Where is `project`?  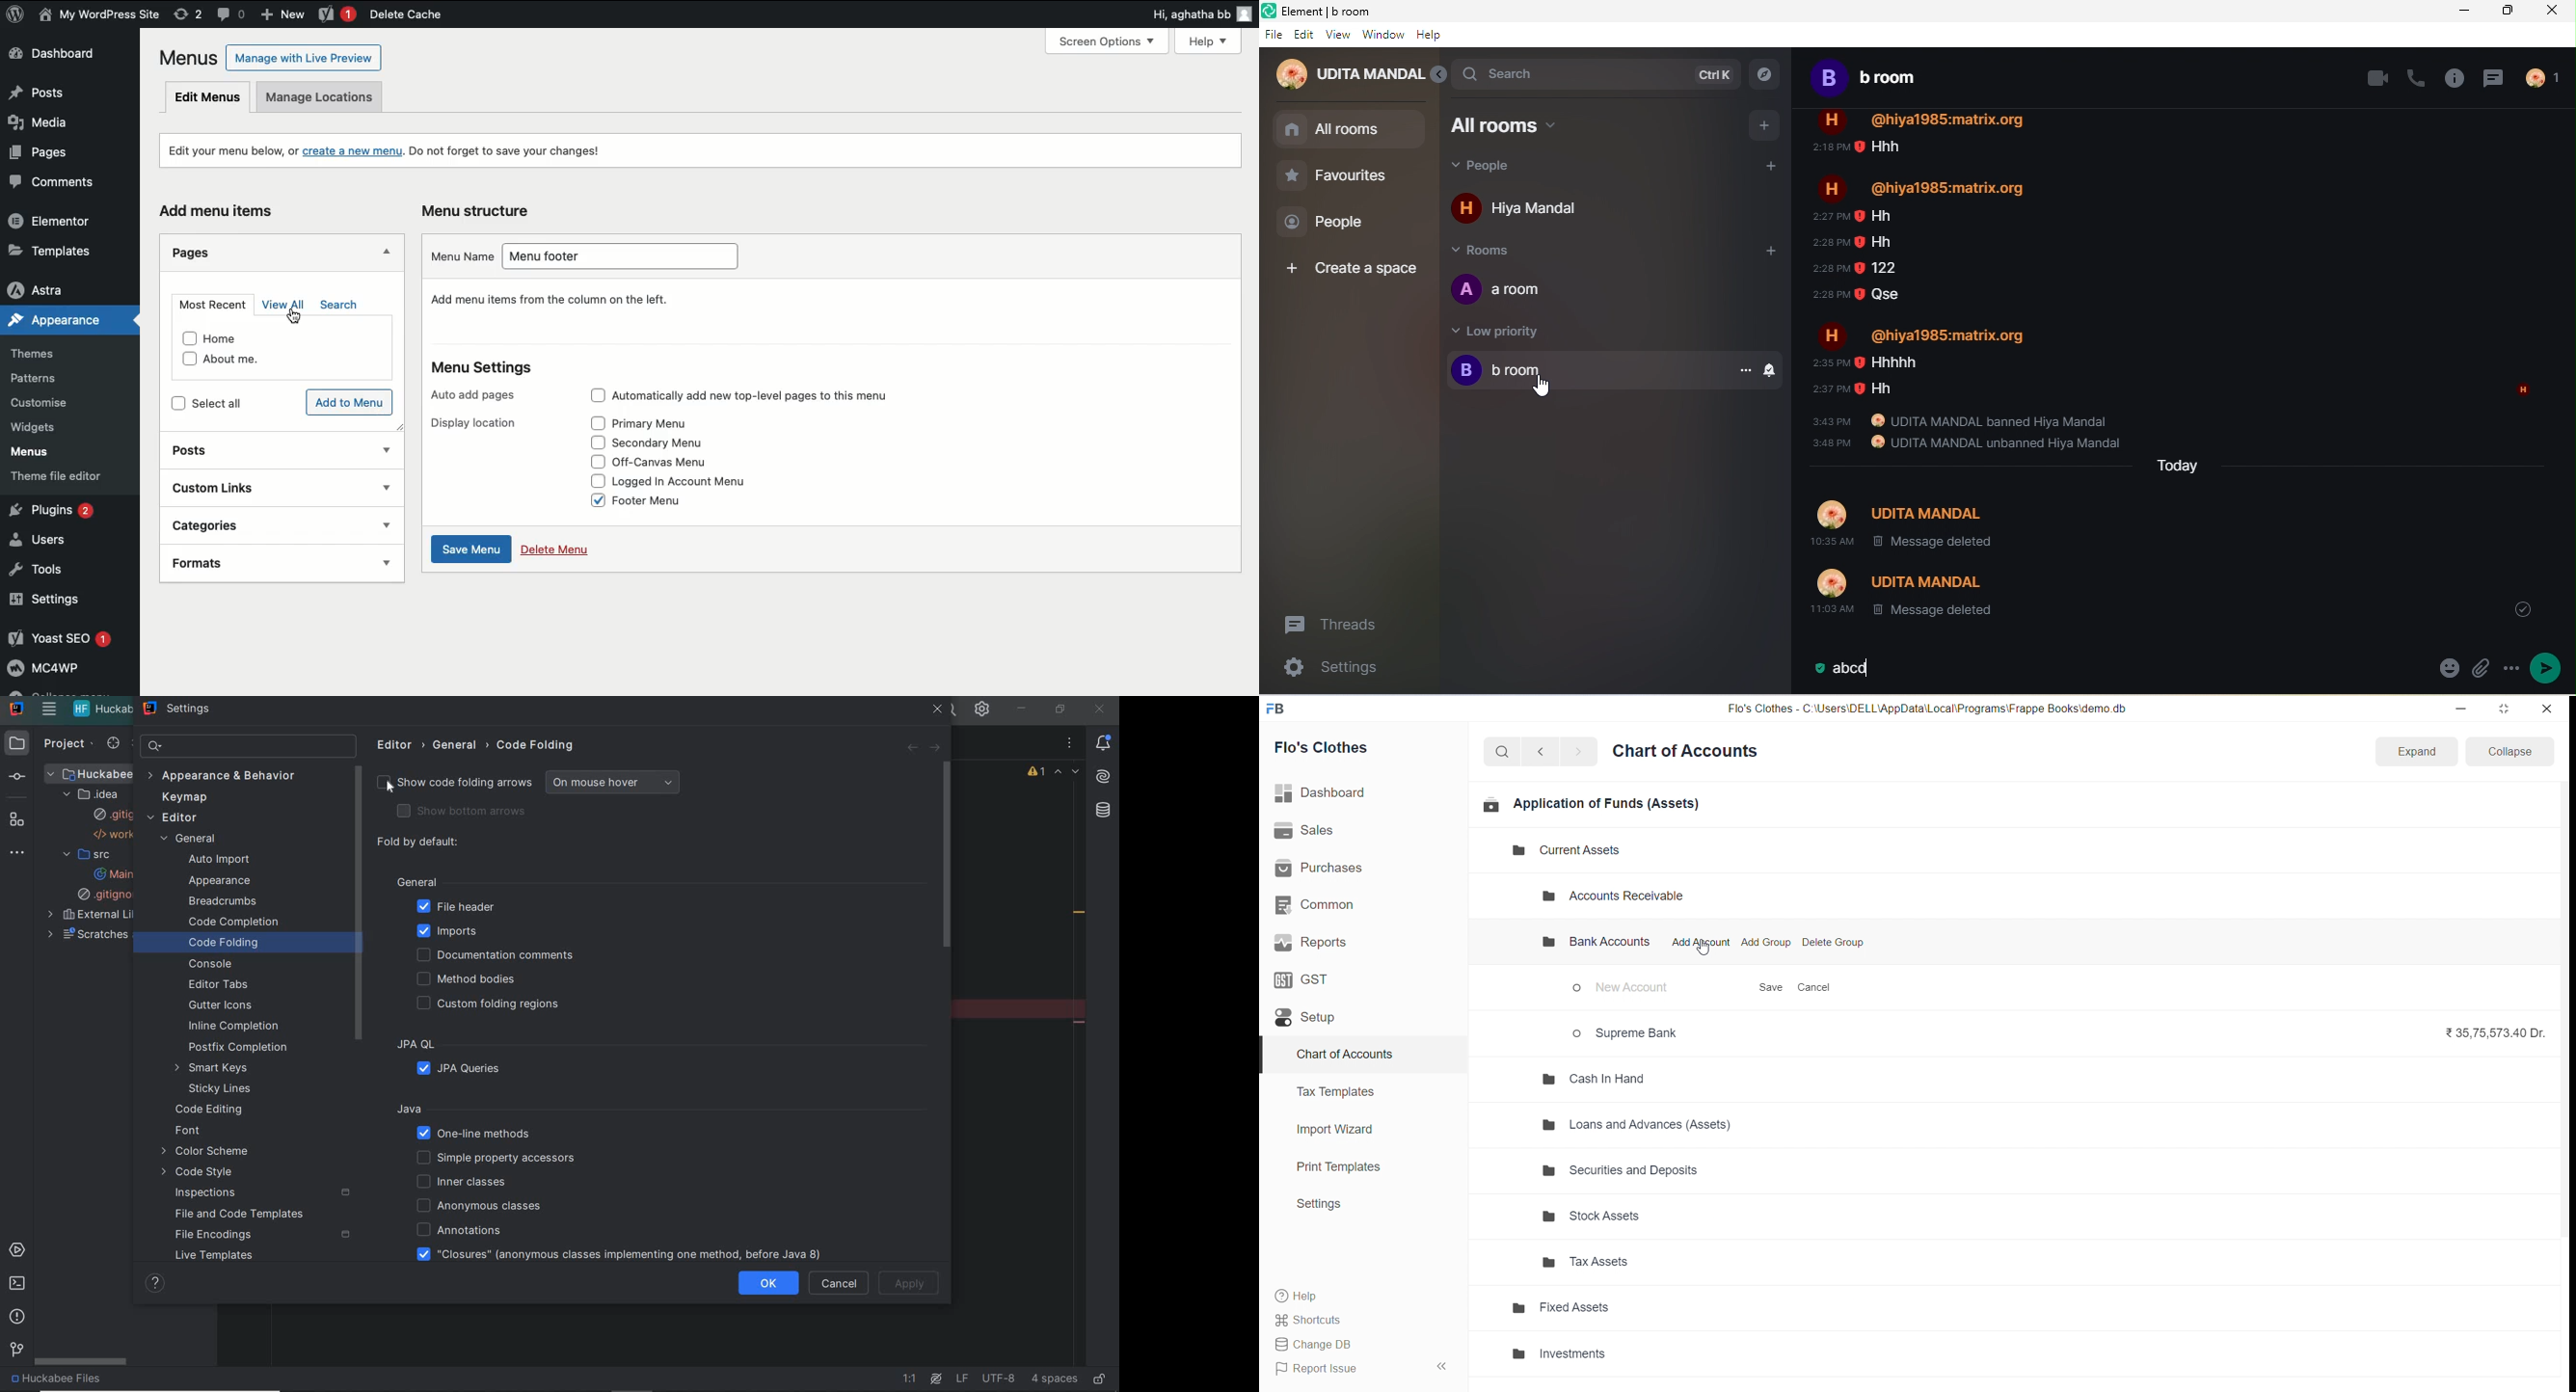
project is located at coordinates (19, 744).